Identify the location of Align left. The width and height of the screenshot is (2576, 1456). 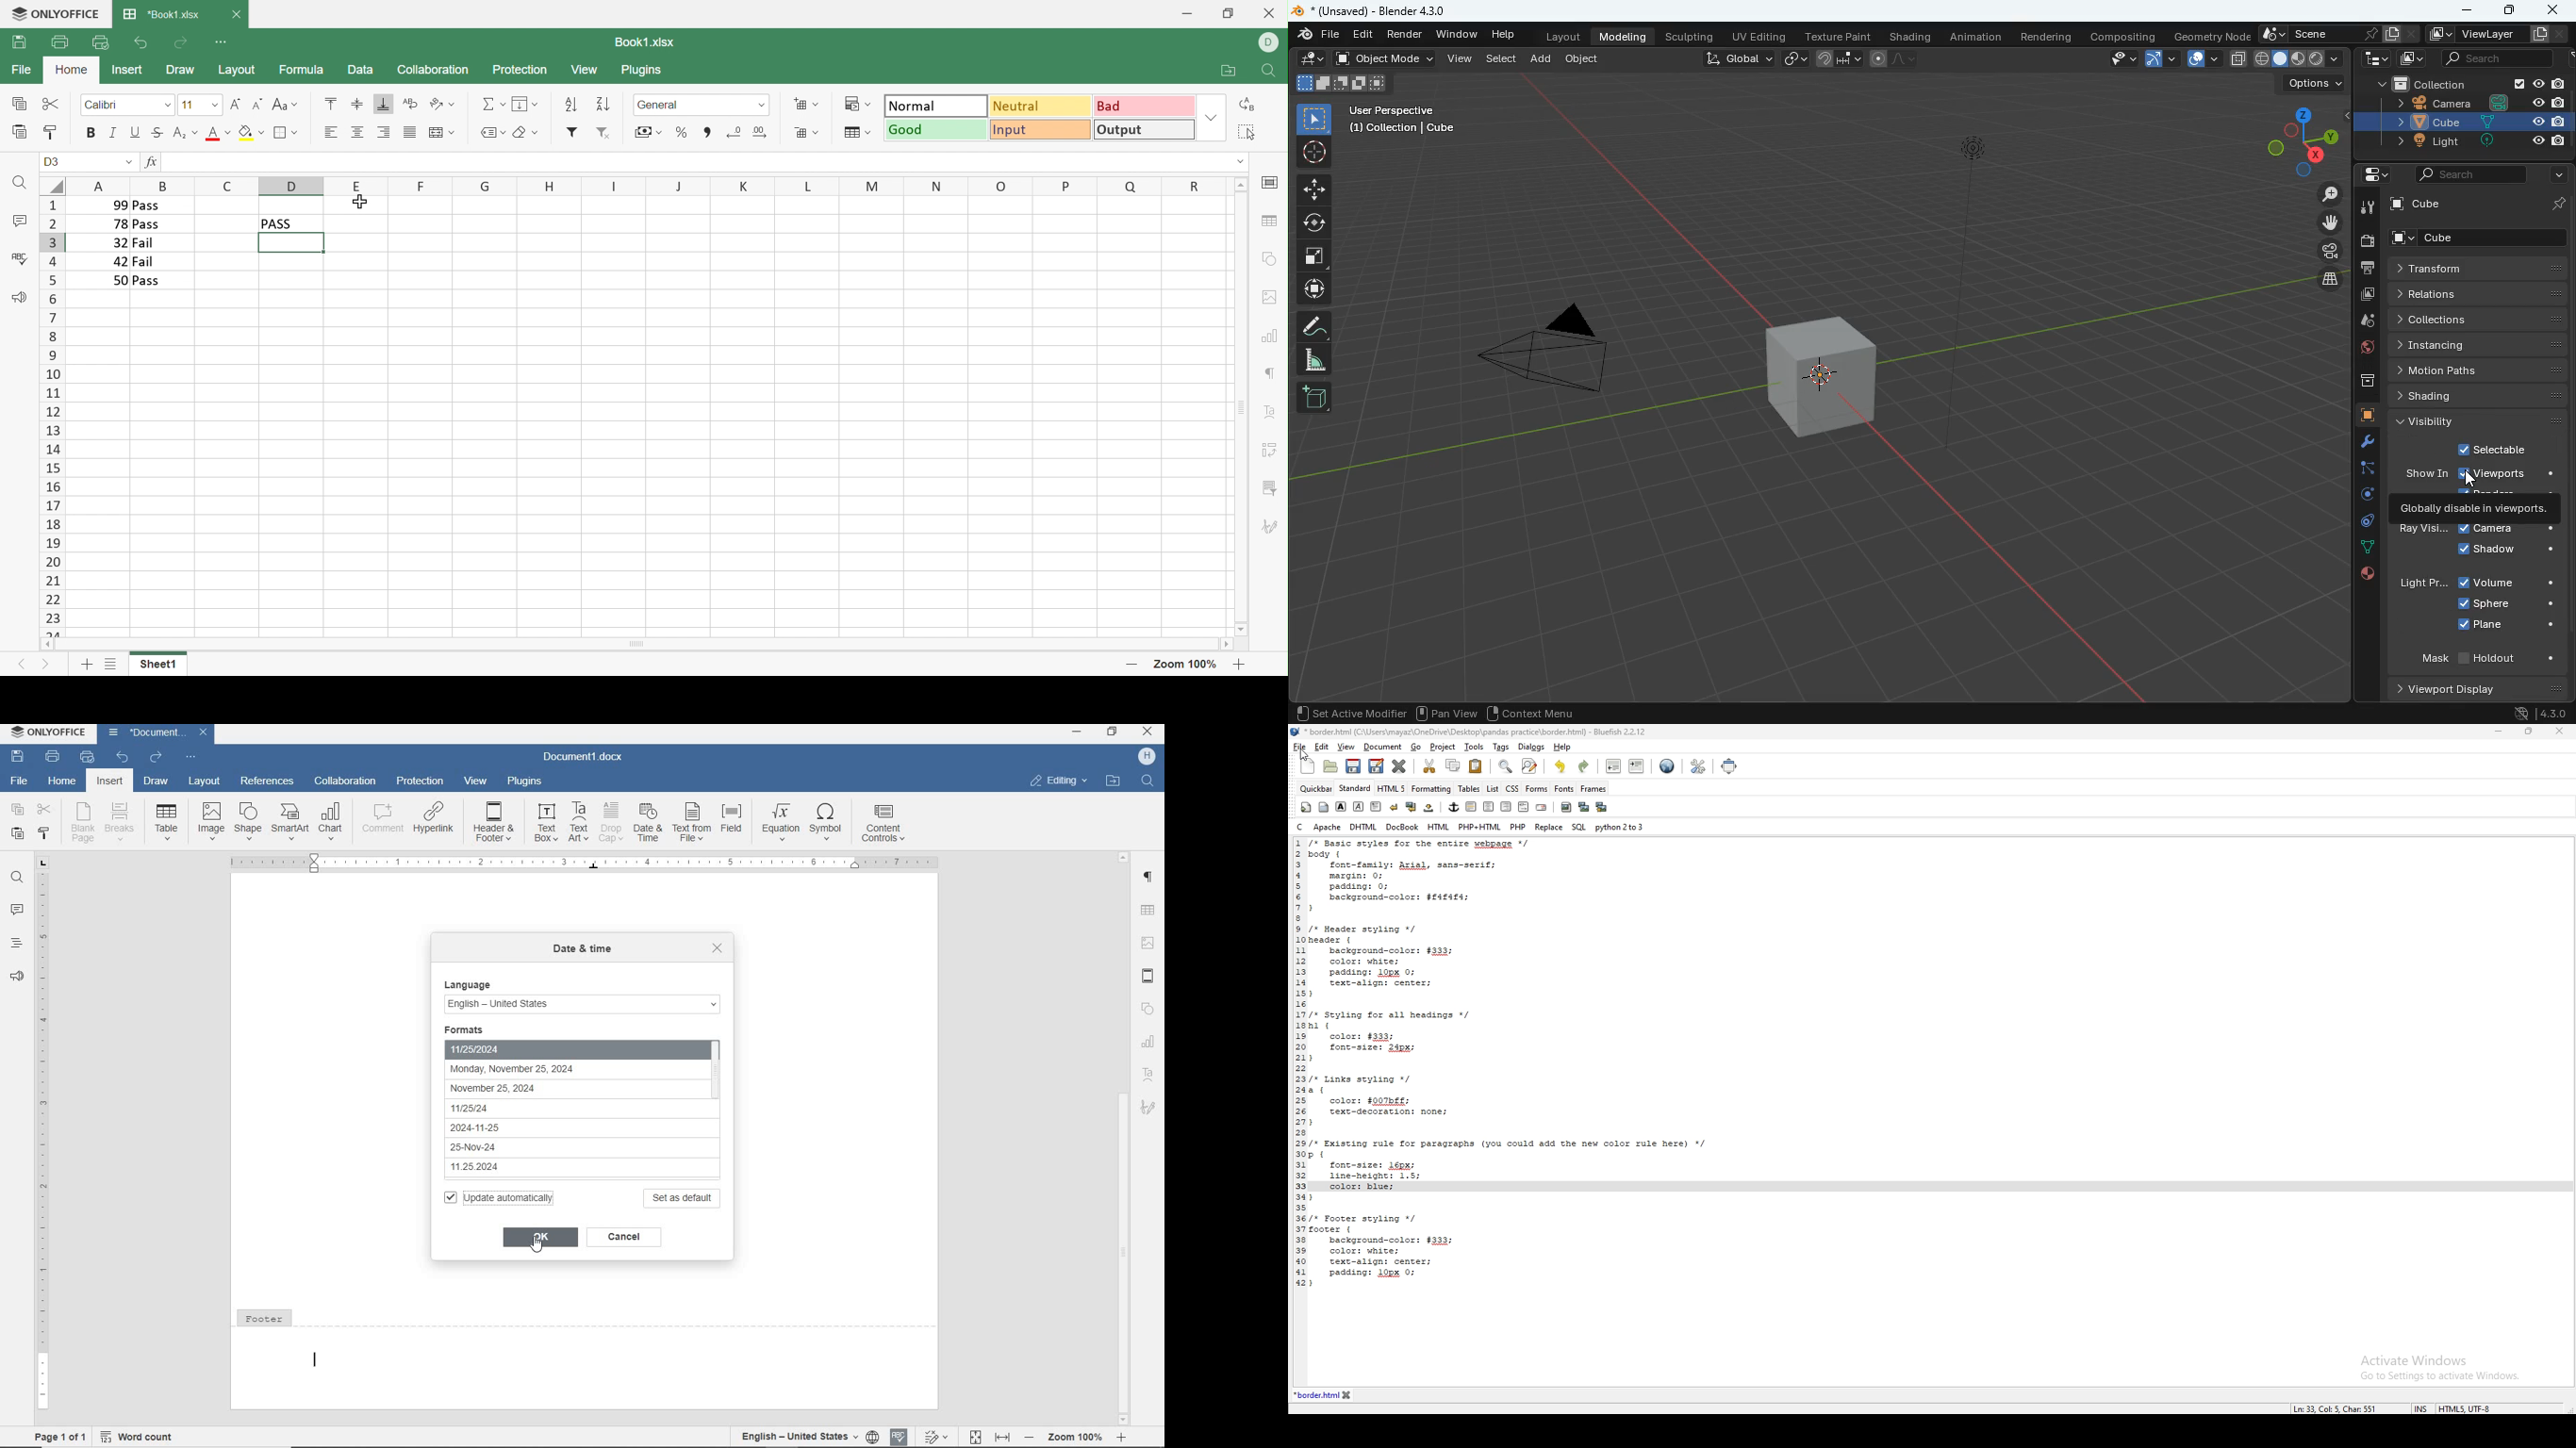
(329, 133).